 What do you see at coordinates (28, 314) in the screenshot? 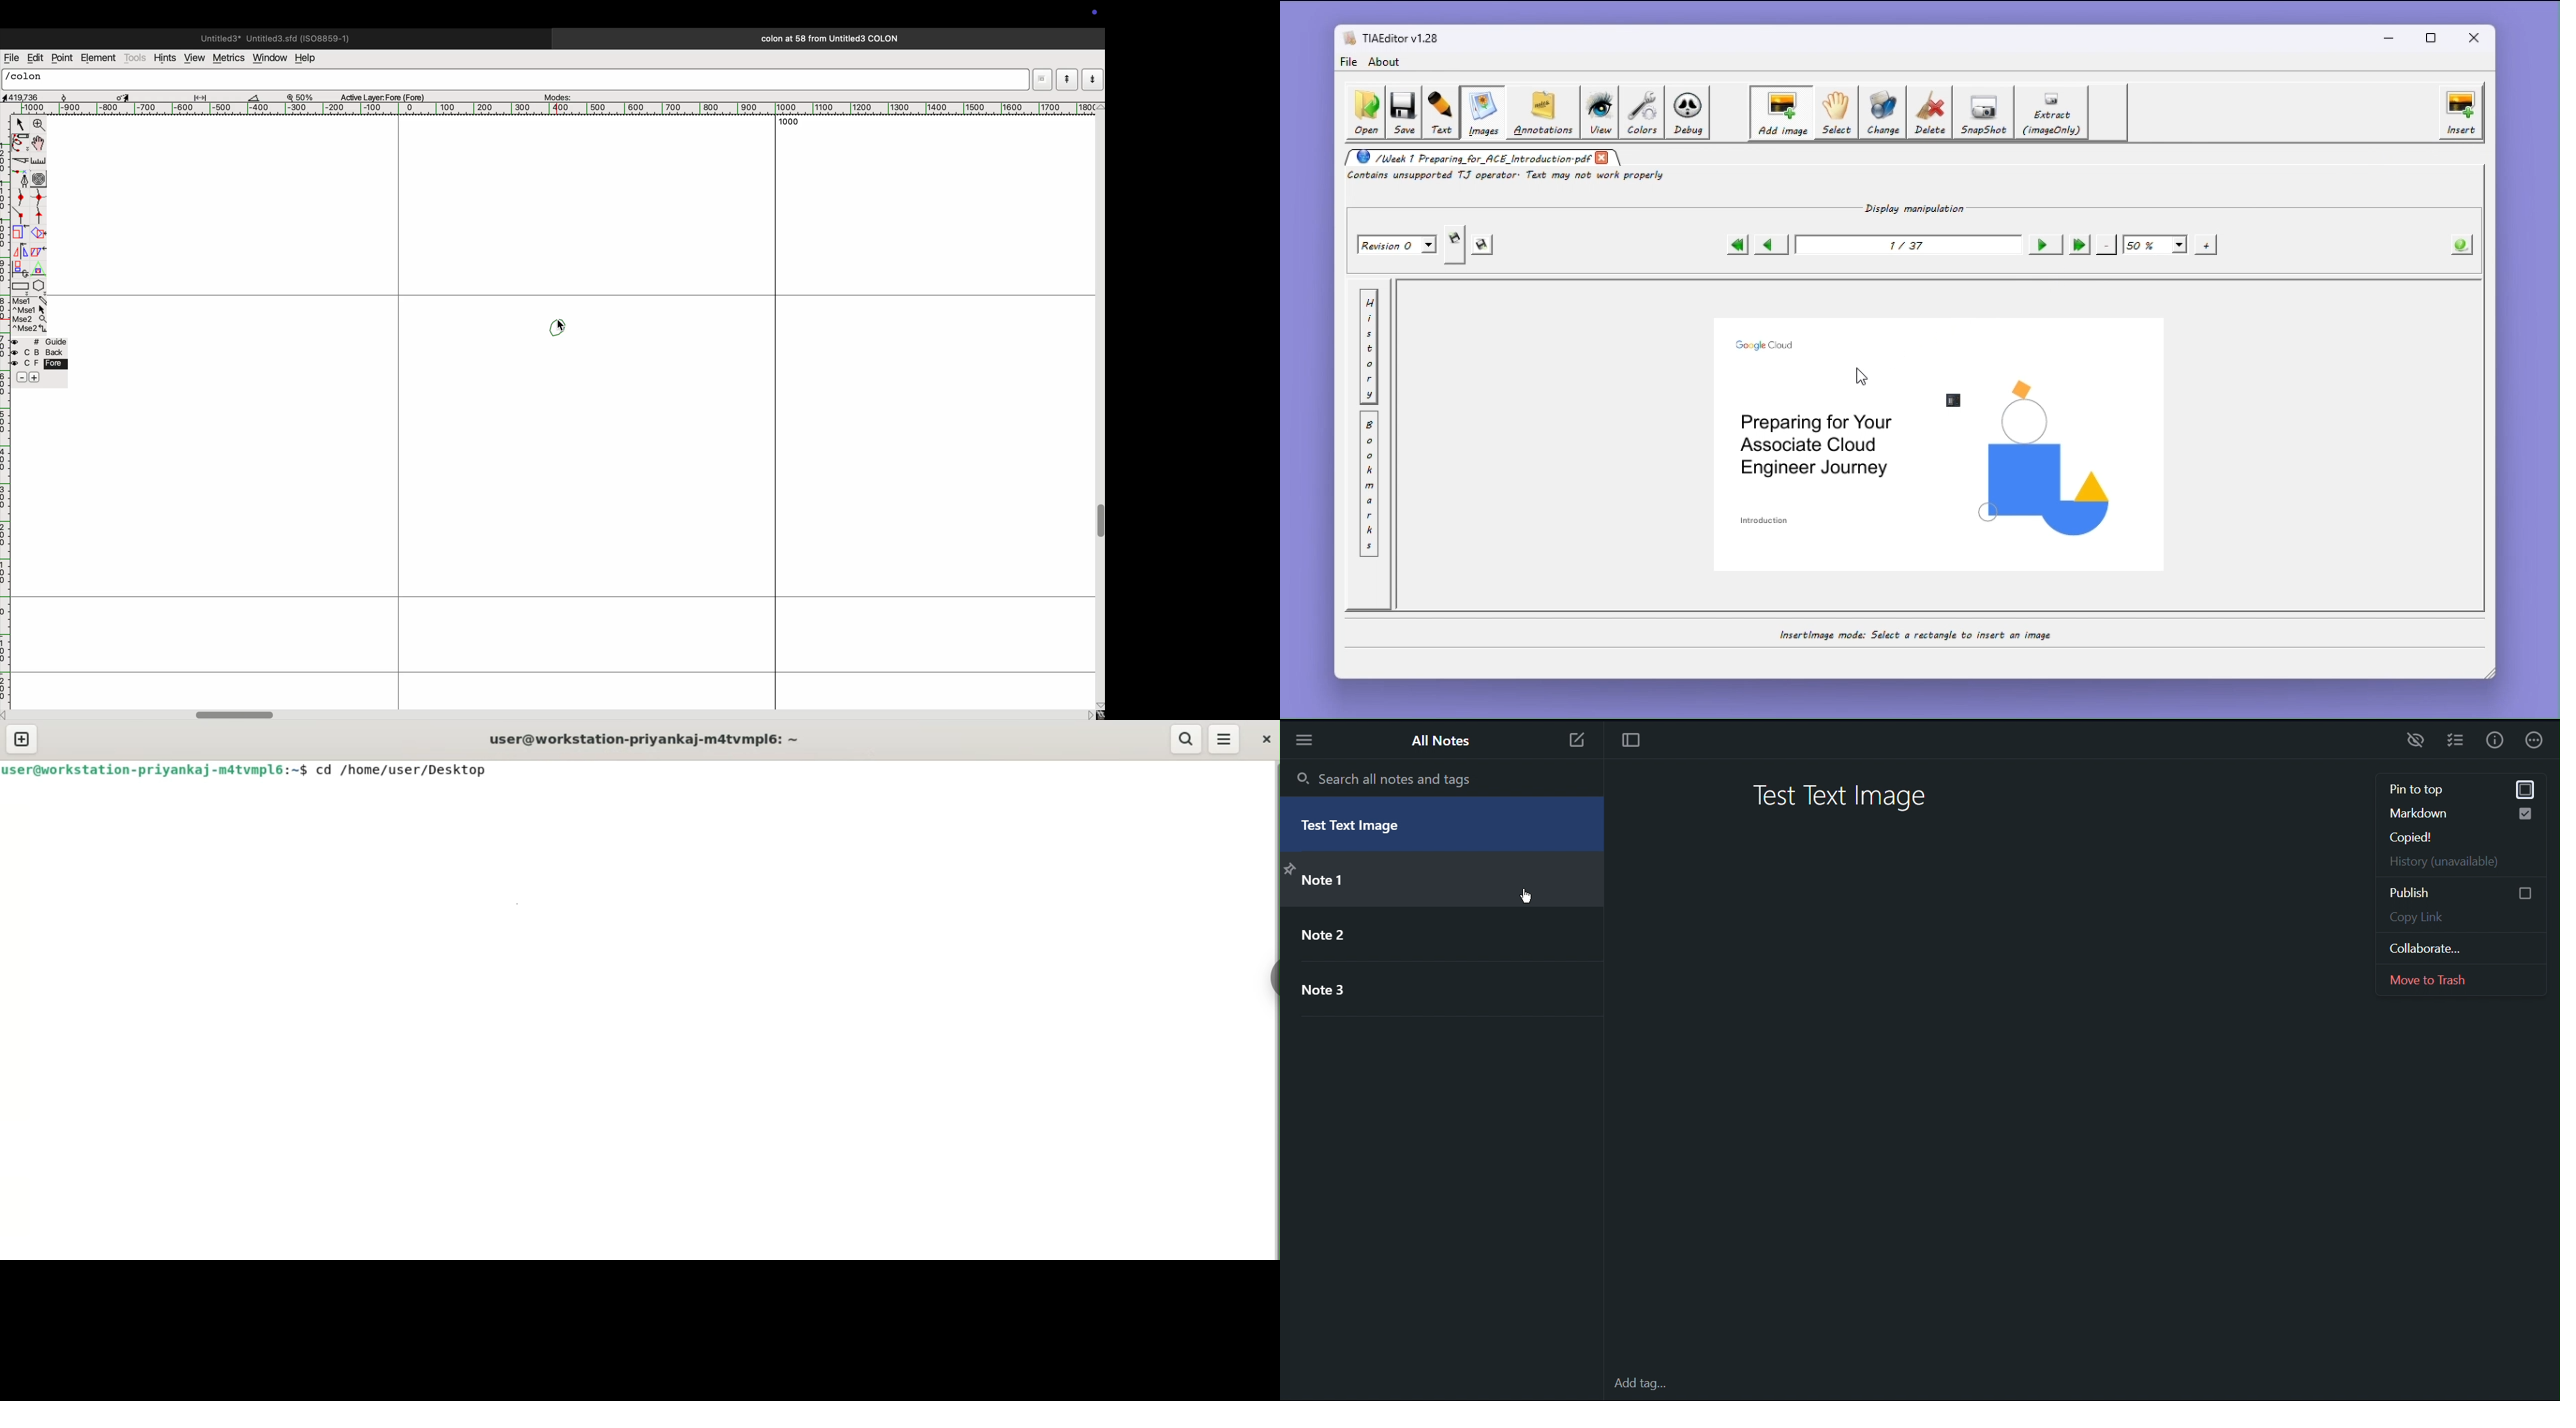
I see `mse ` at bounding box center [28, 314].